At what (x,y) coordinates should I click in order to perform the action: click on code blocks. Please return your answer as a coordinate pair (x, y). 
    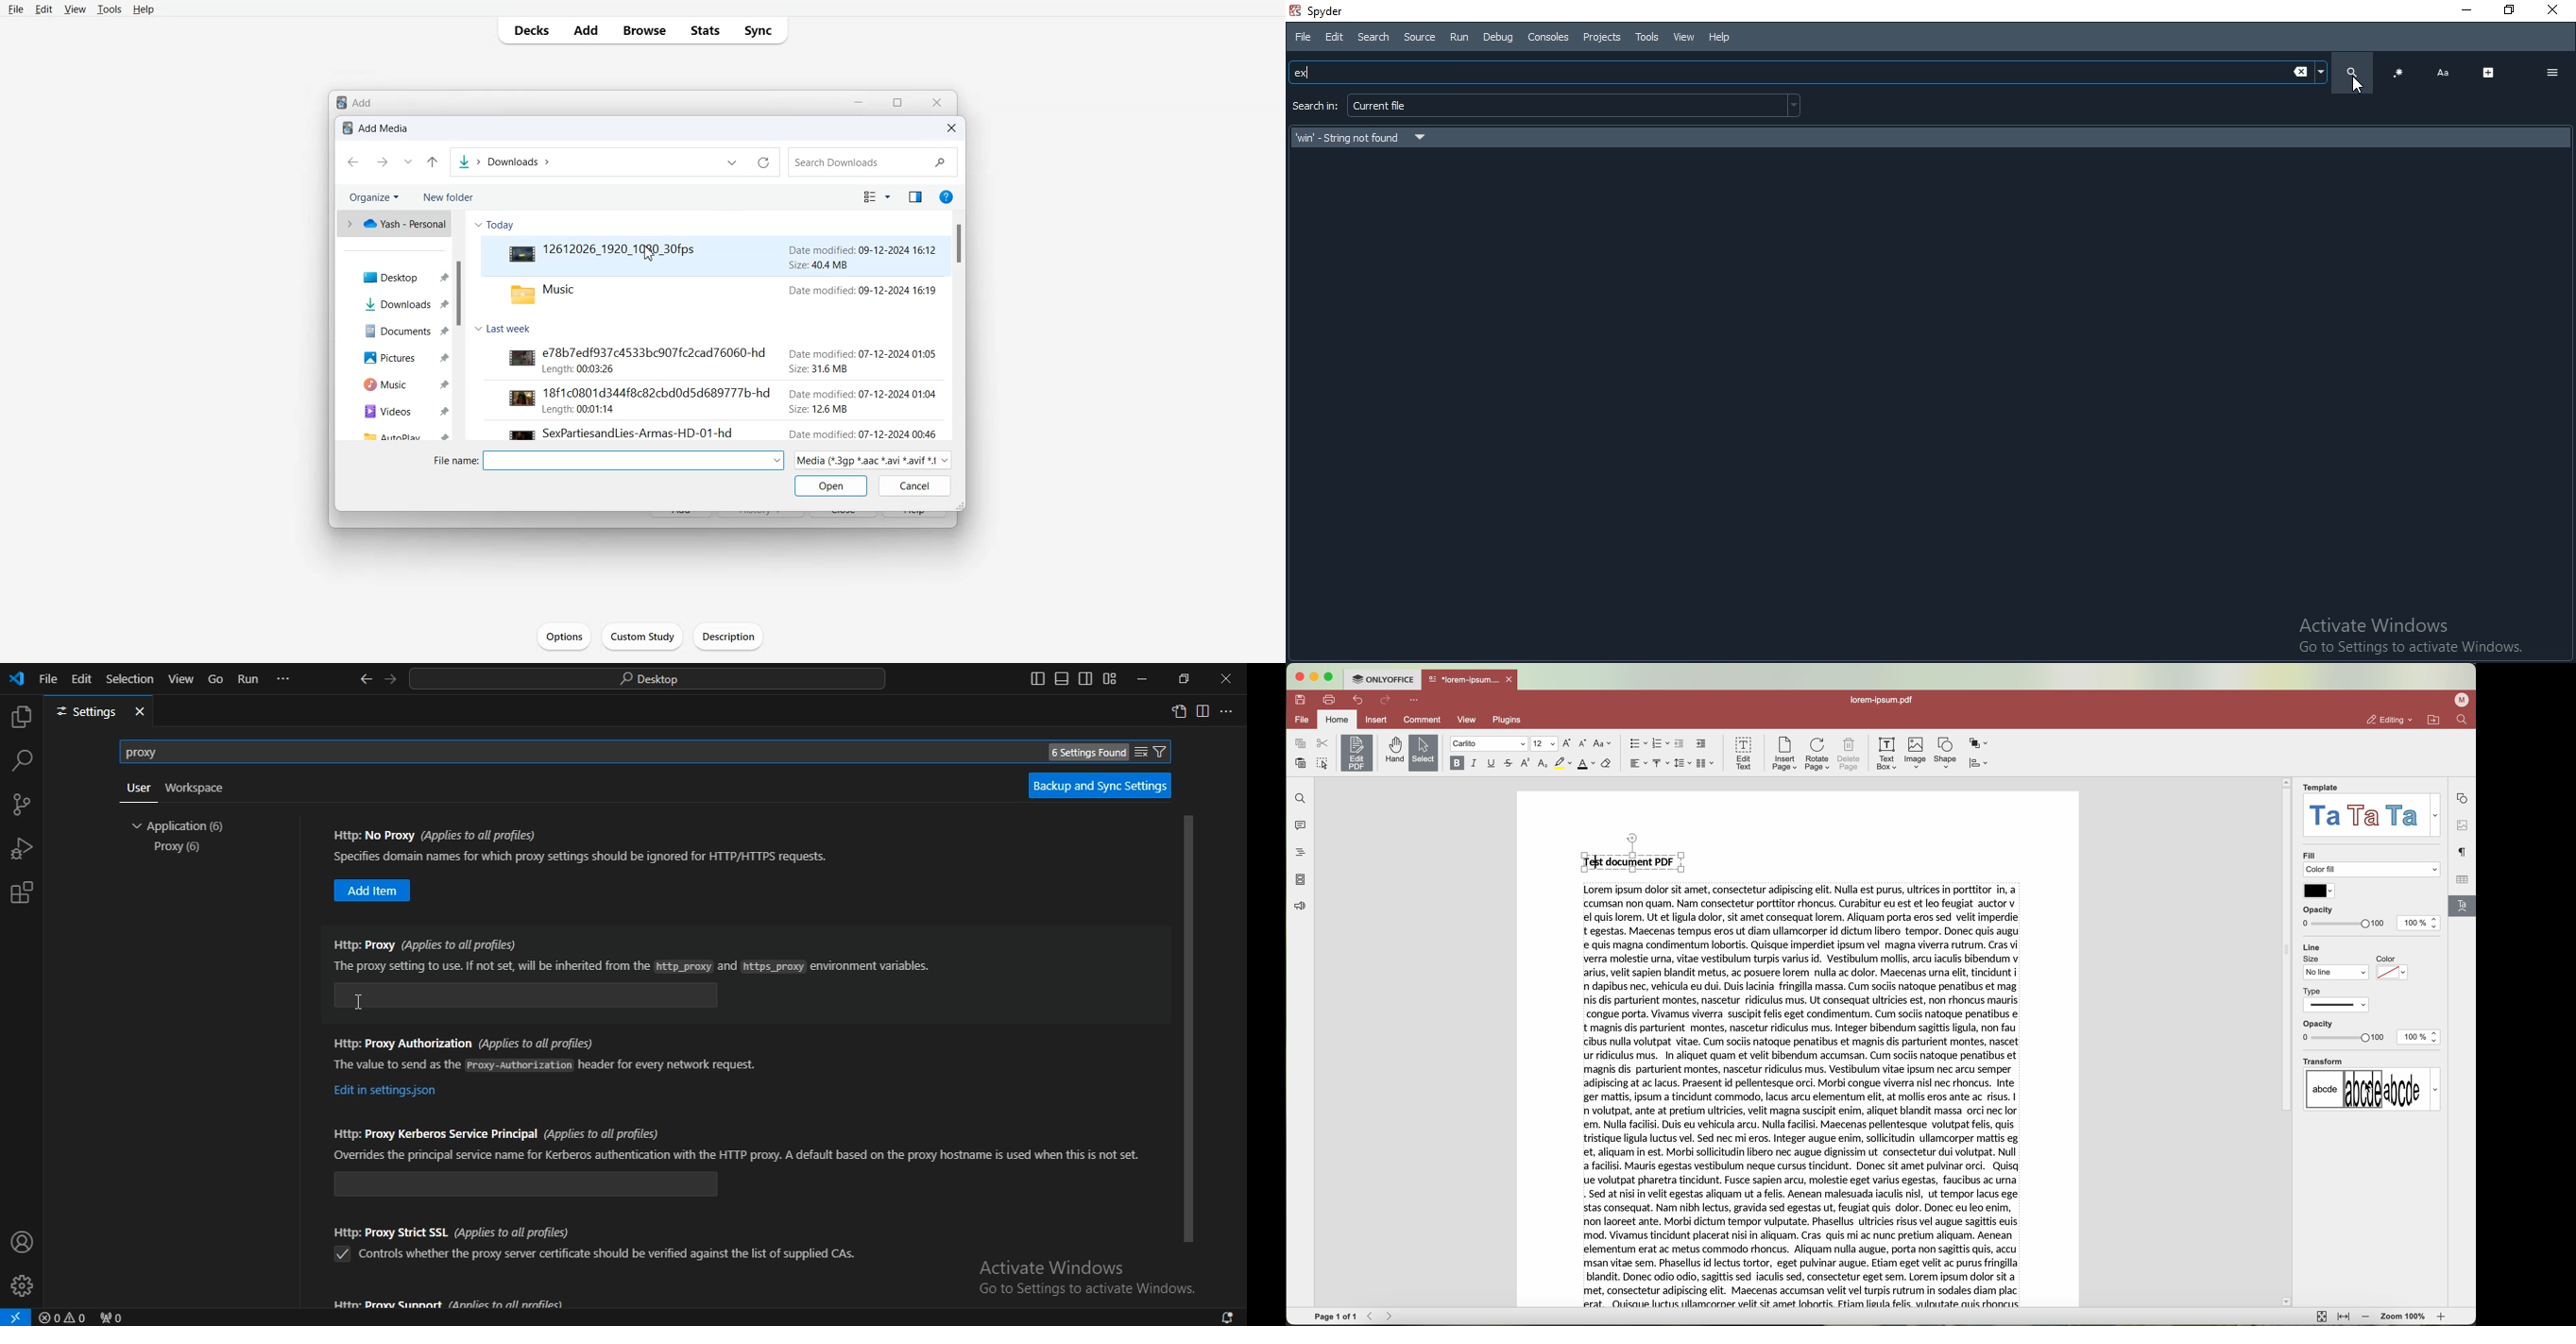
    Looking at the image, I should click on (2398, 73).